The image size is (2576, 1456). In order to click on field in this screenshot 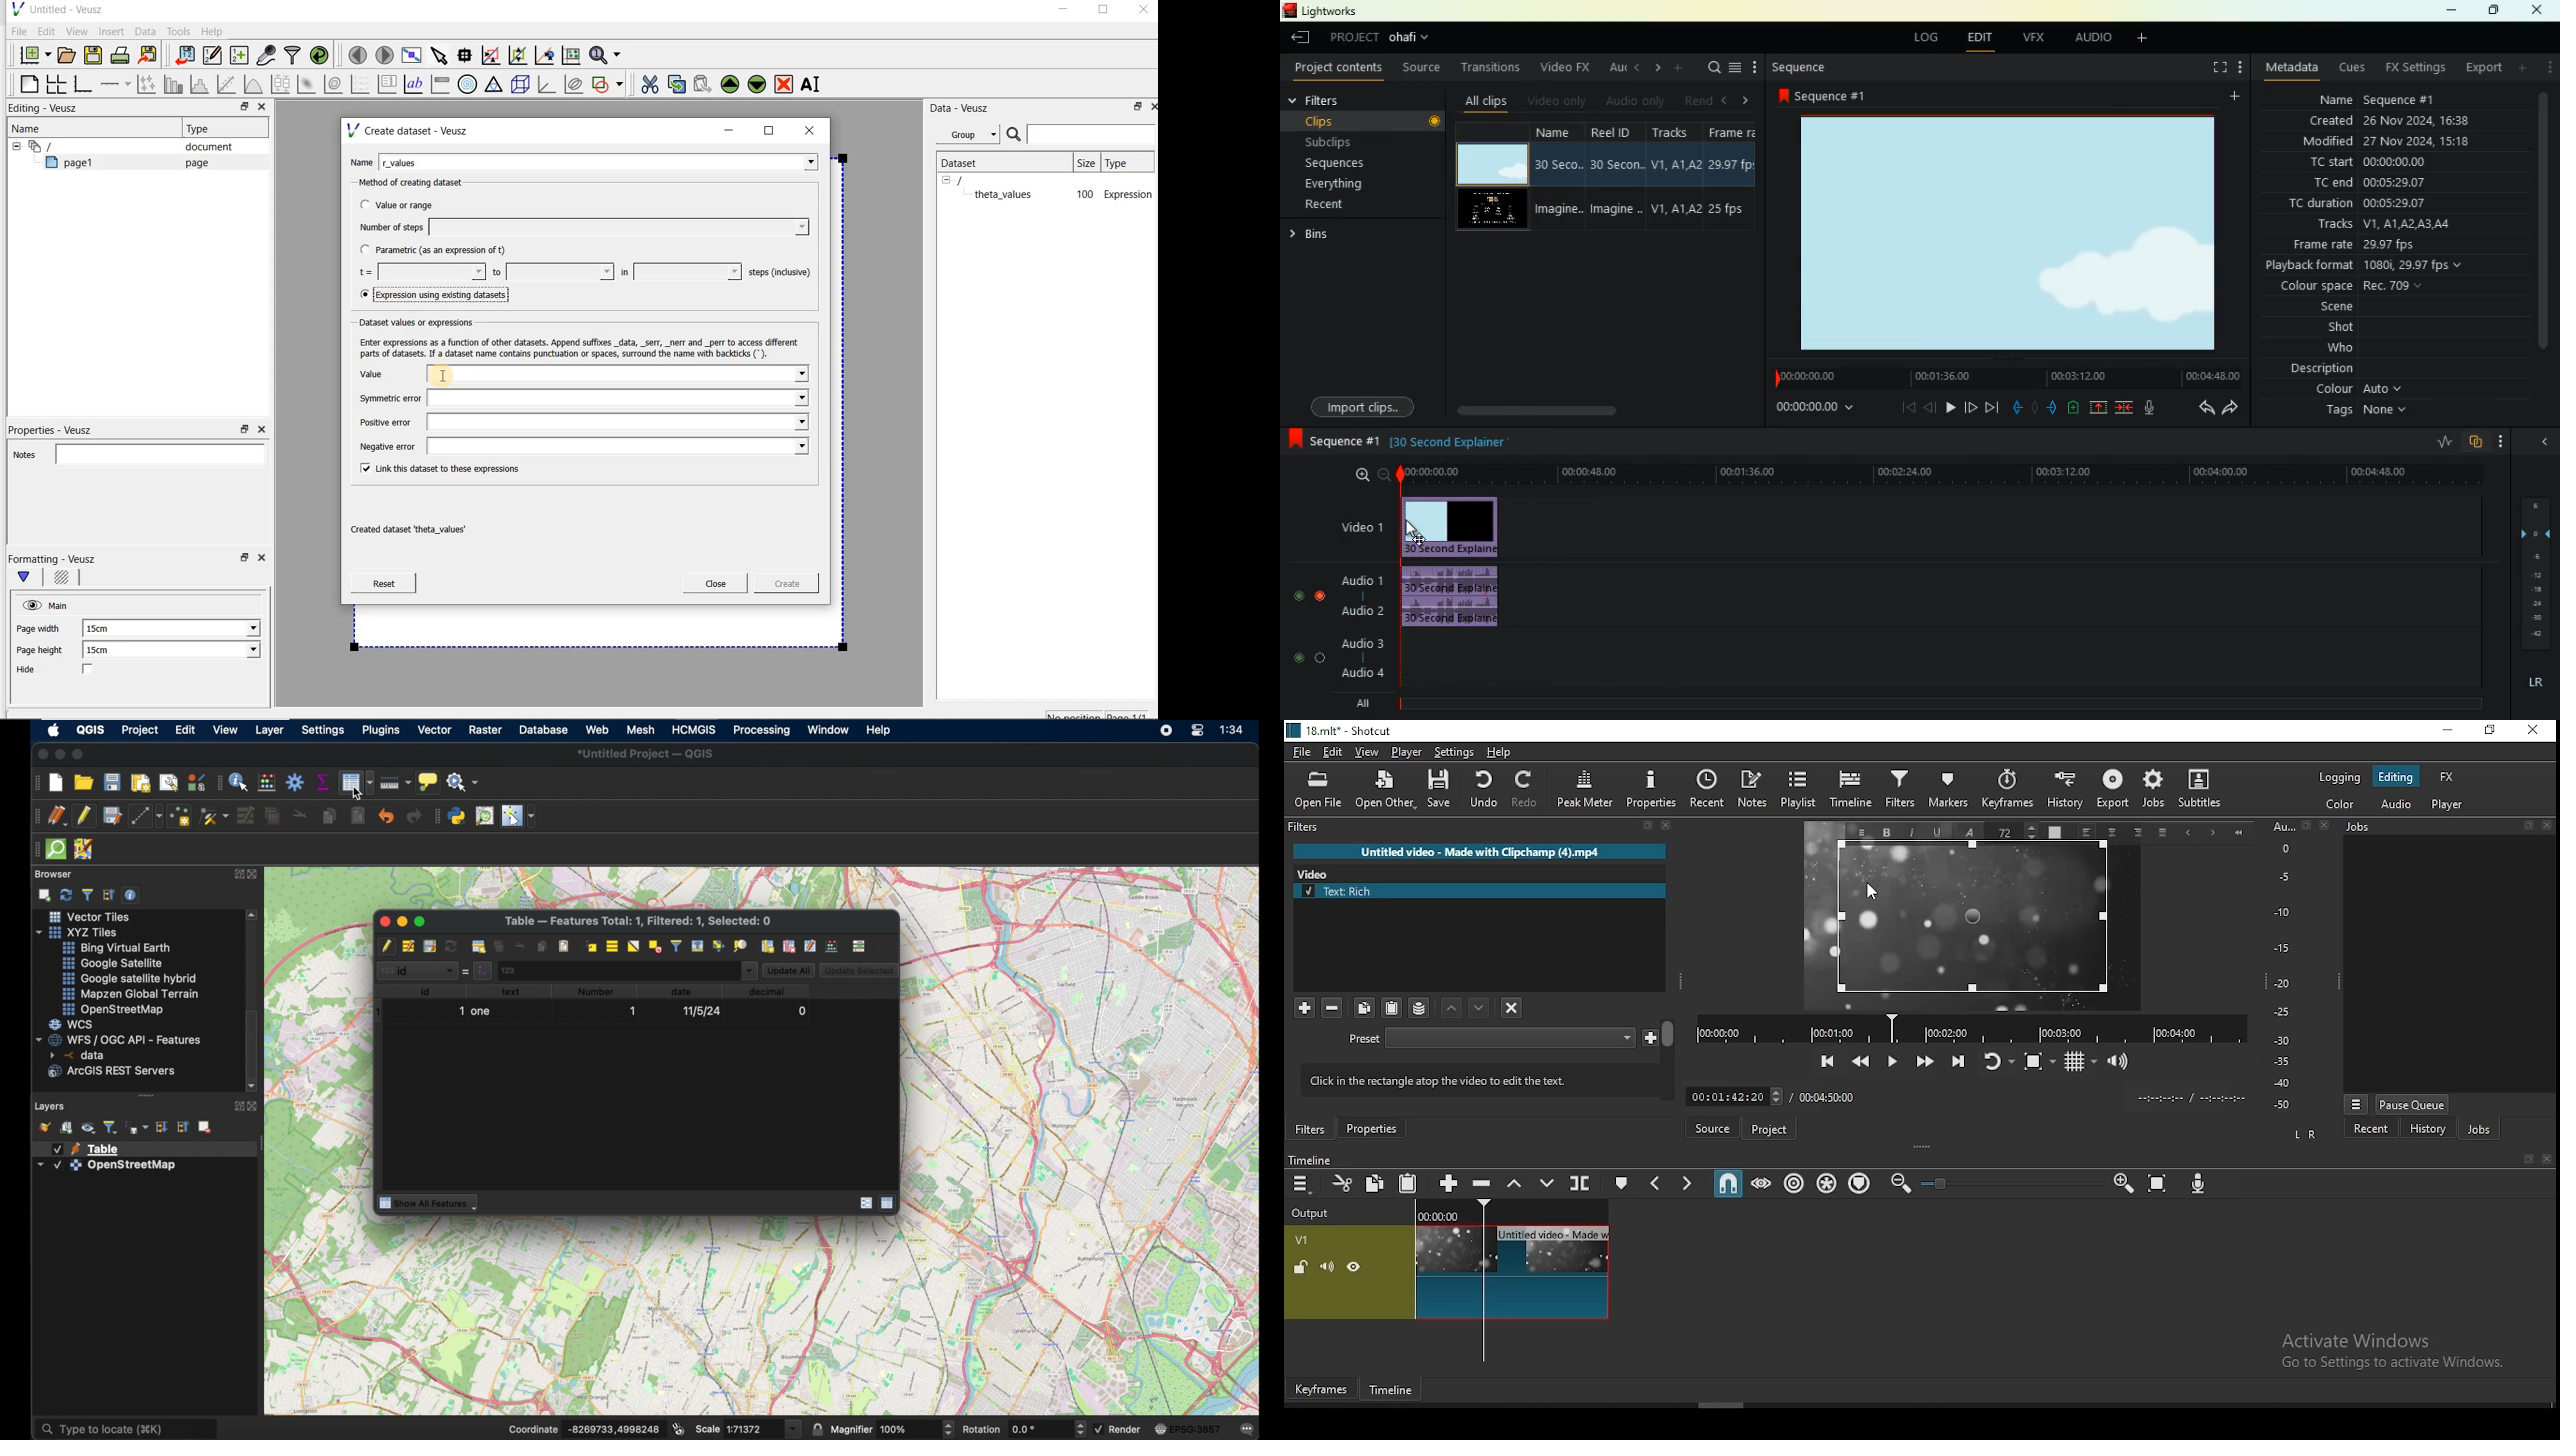, I will do `click(617, 969)`.